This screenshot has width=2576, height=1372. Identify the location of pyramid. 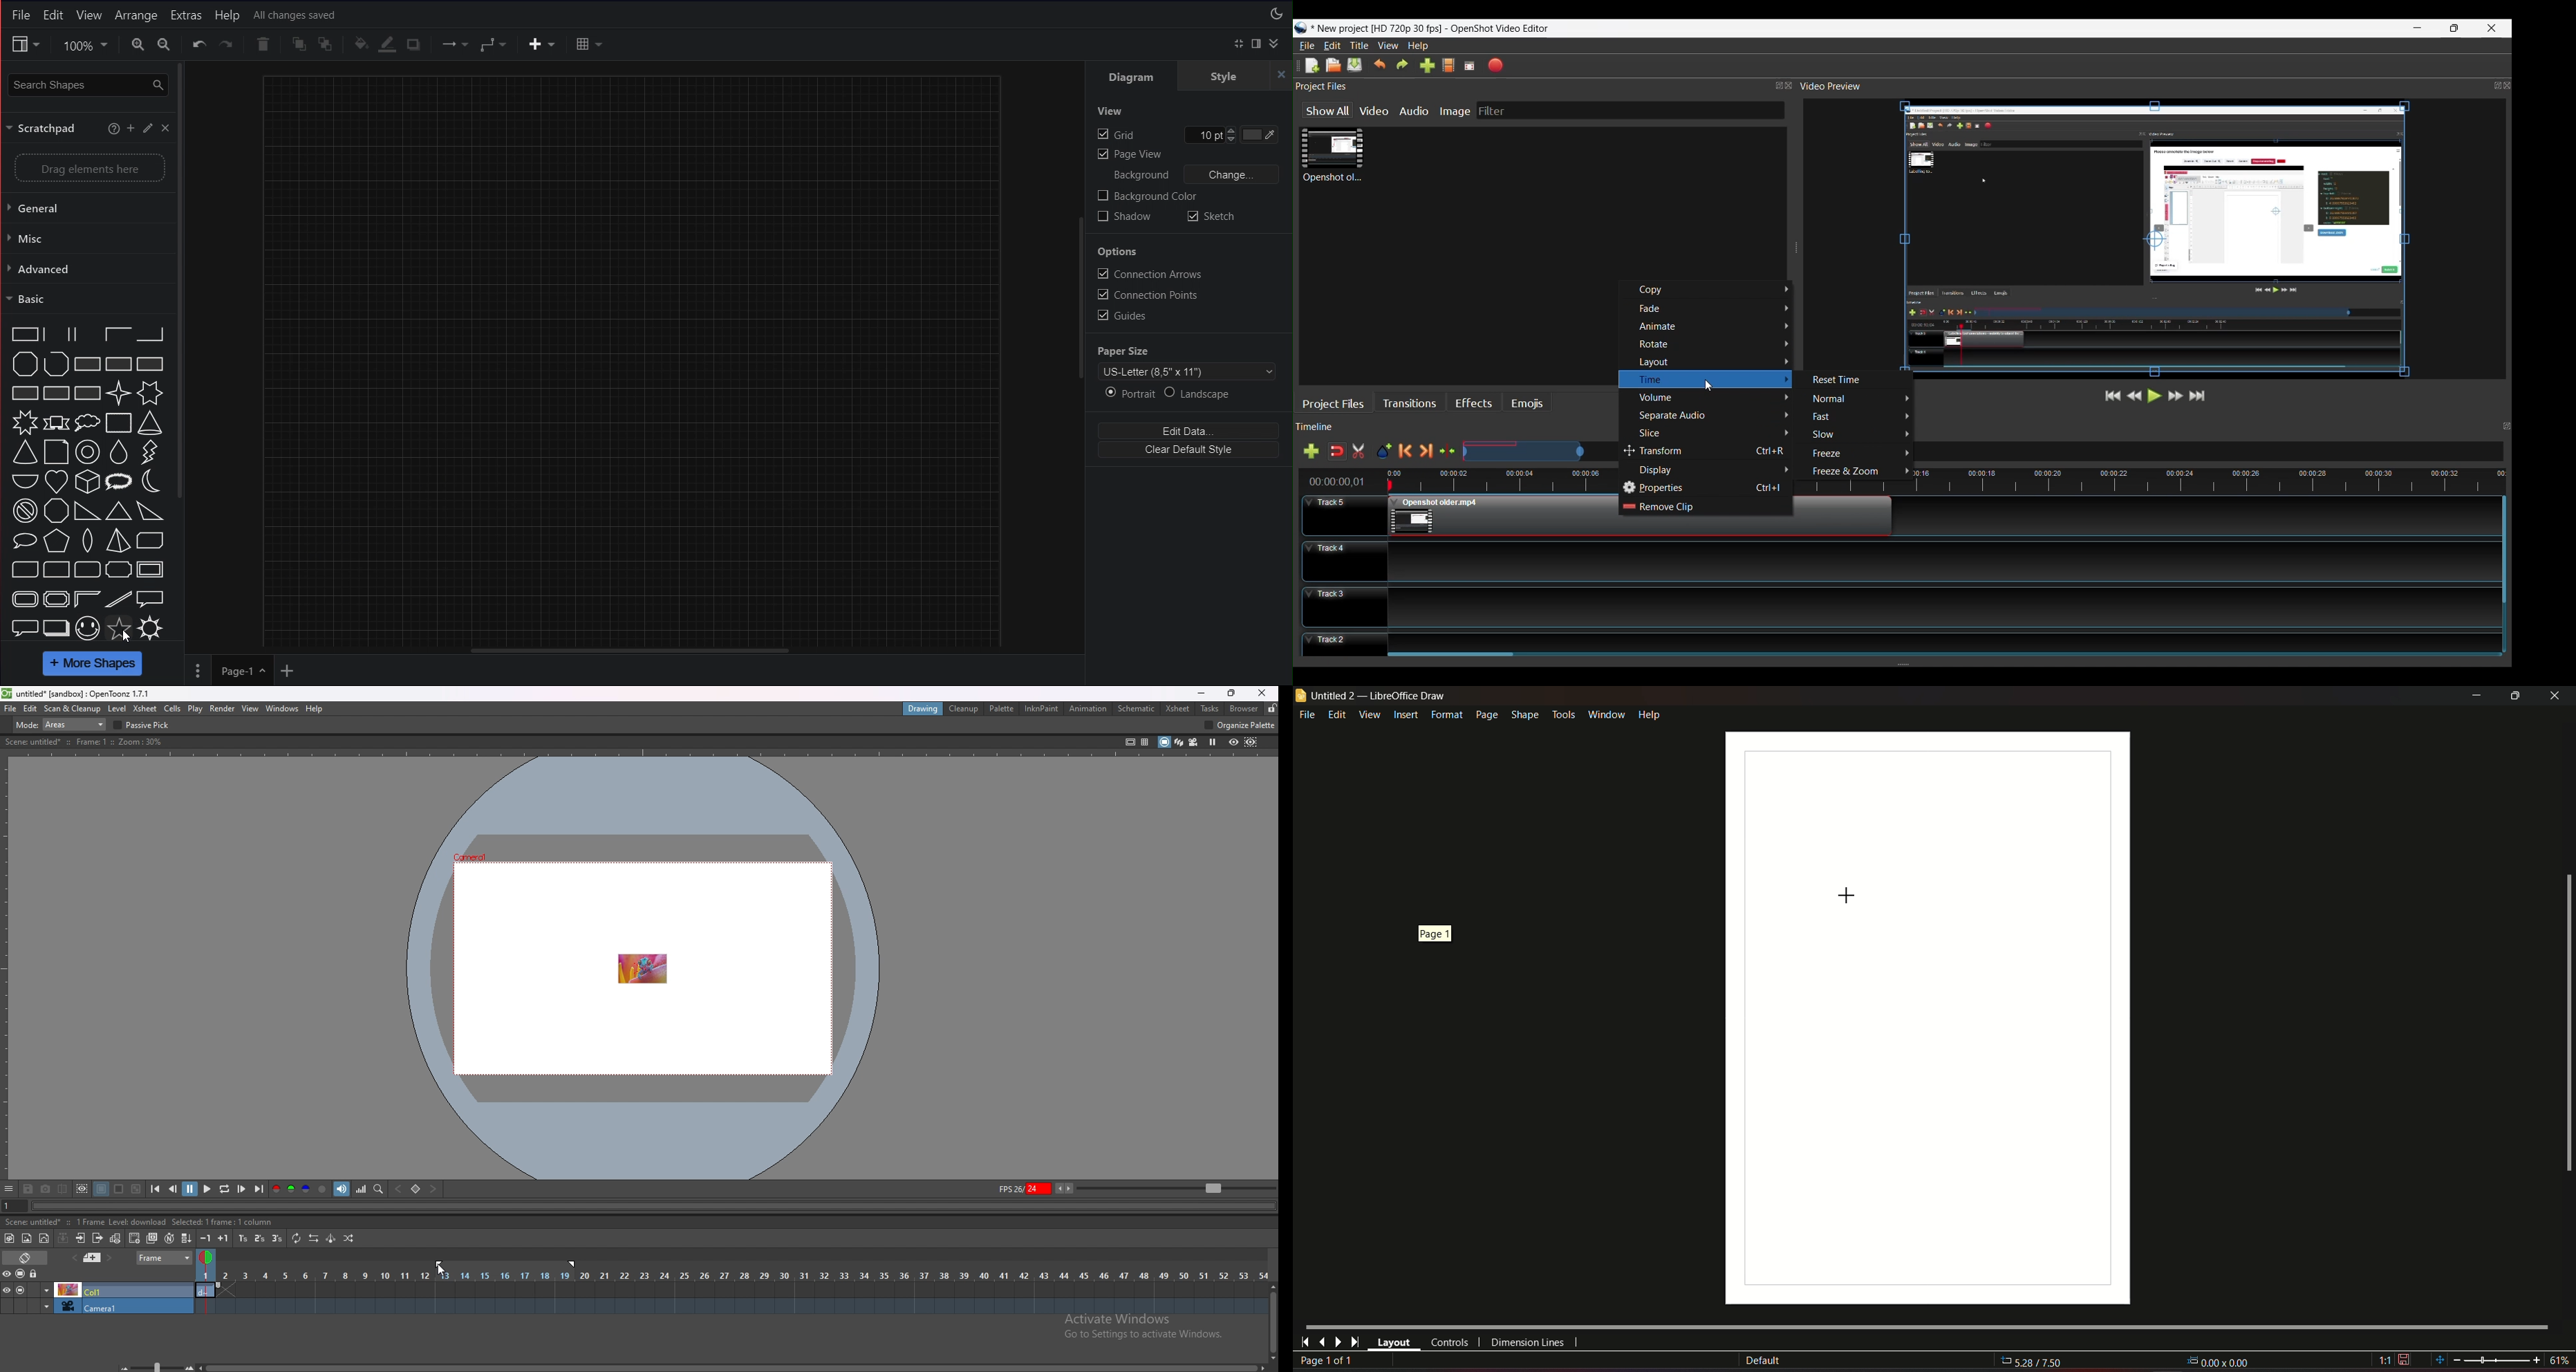
(118, 539).